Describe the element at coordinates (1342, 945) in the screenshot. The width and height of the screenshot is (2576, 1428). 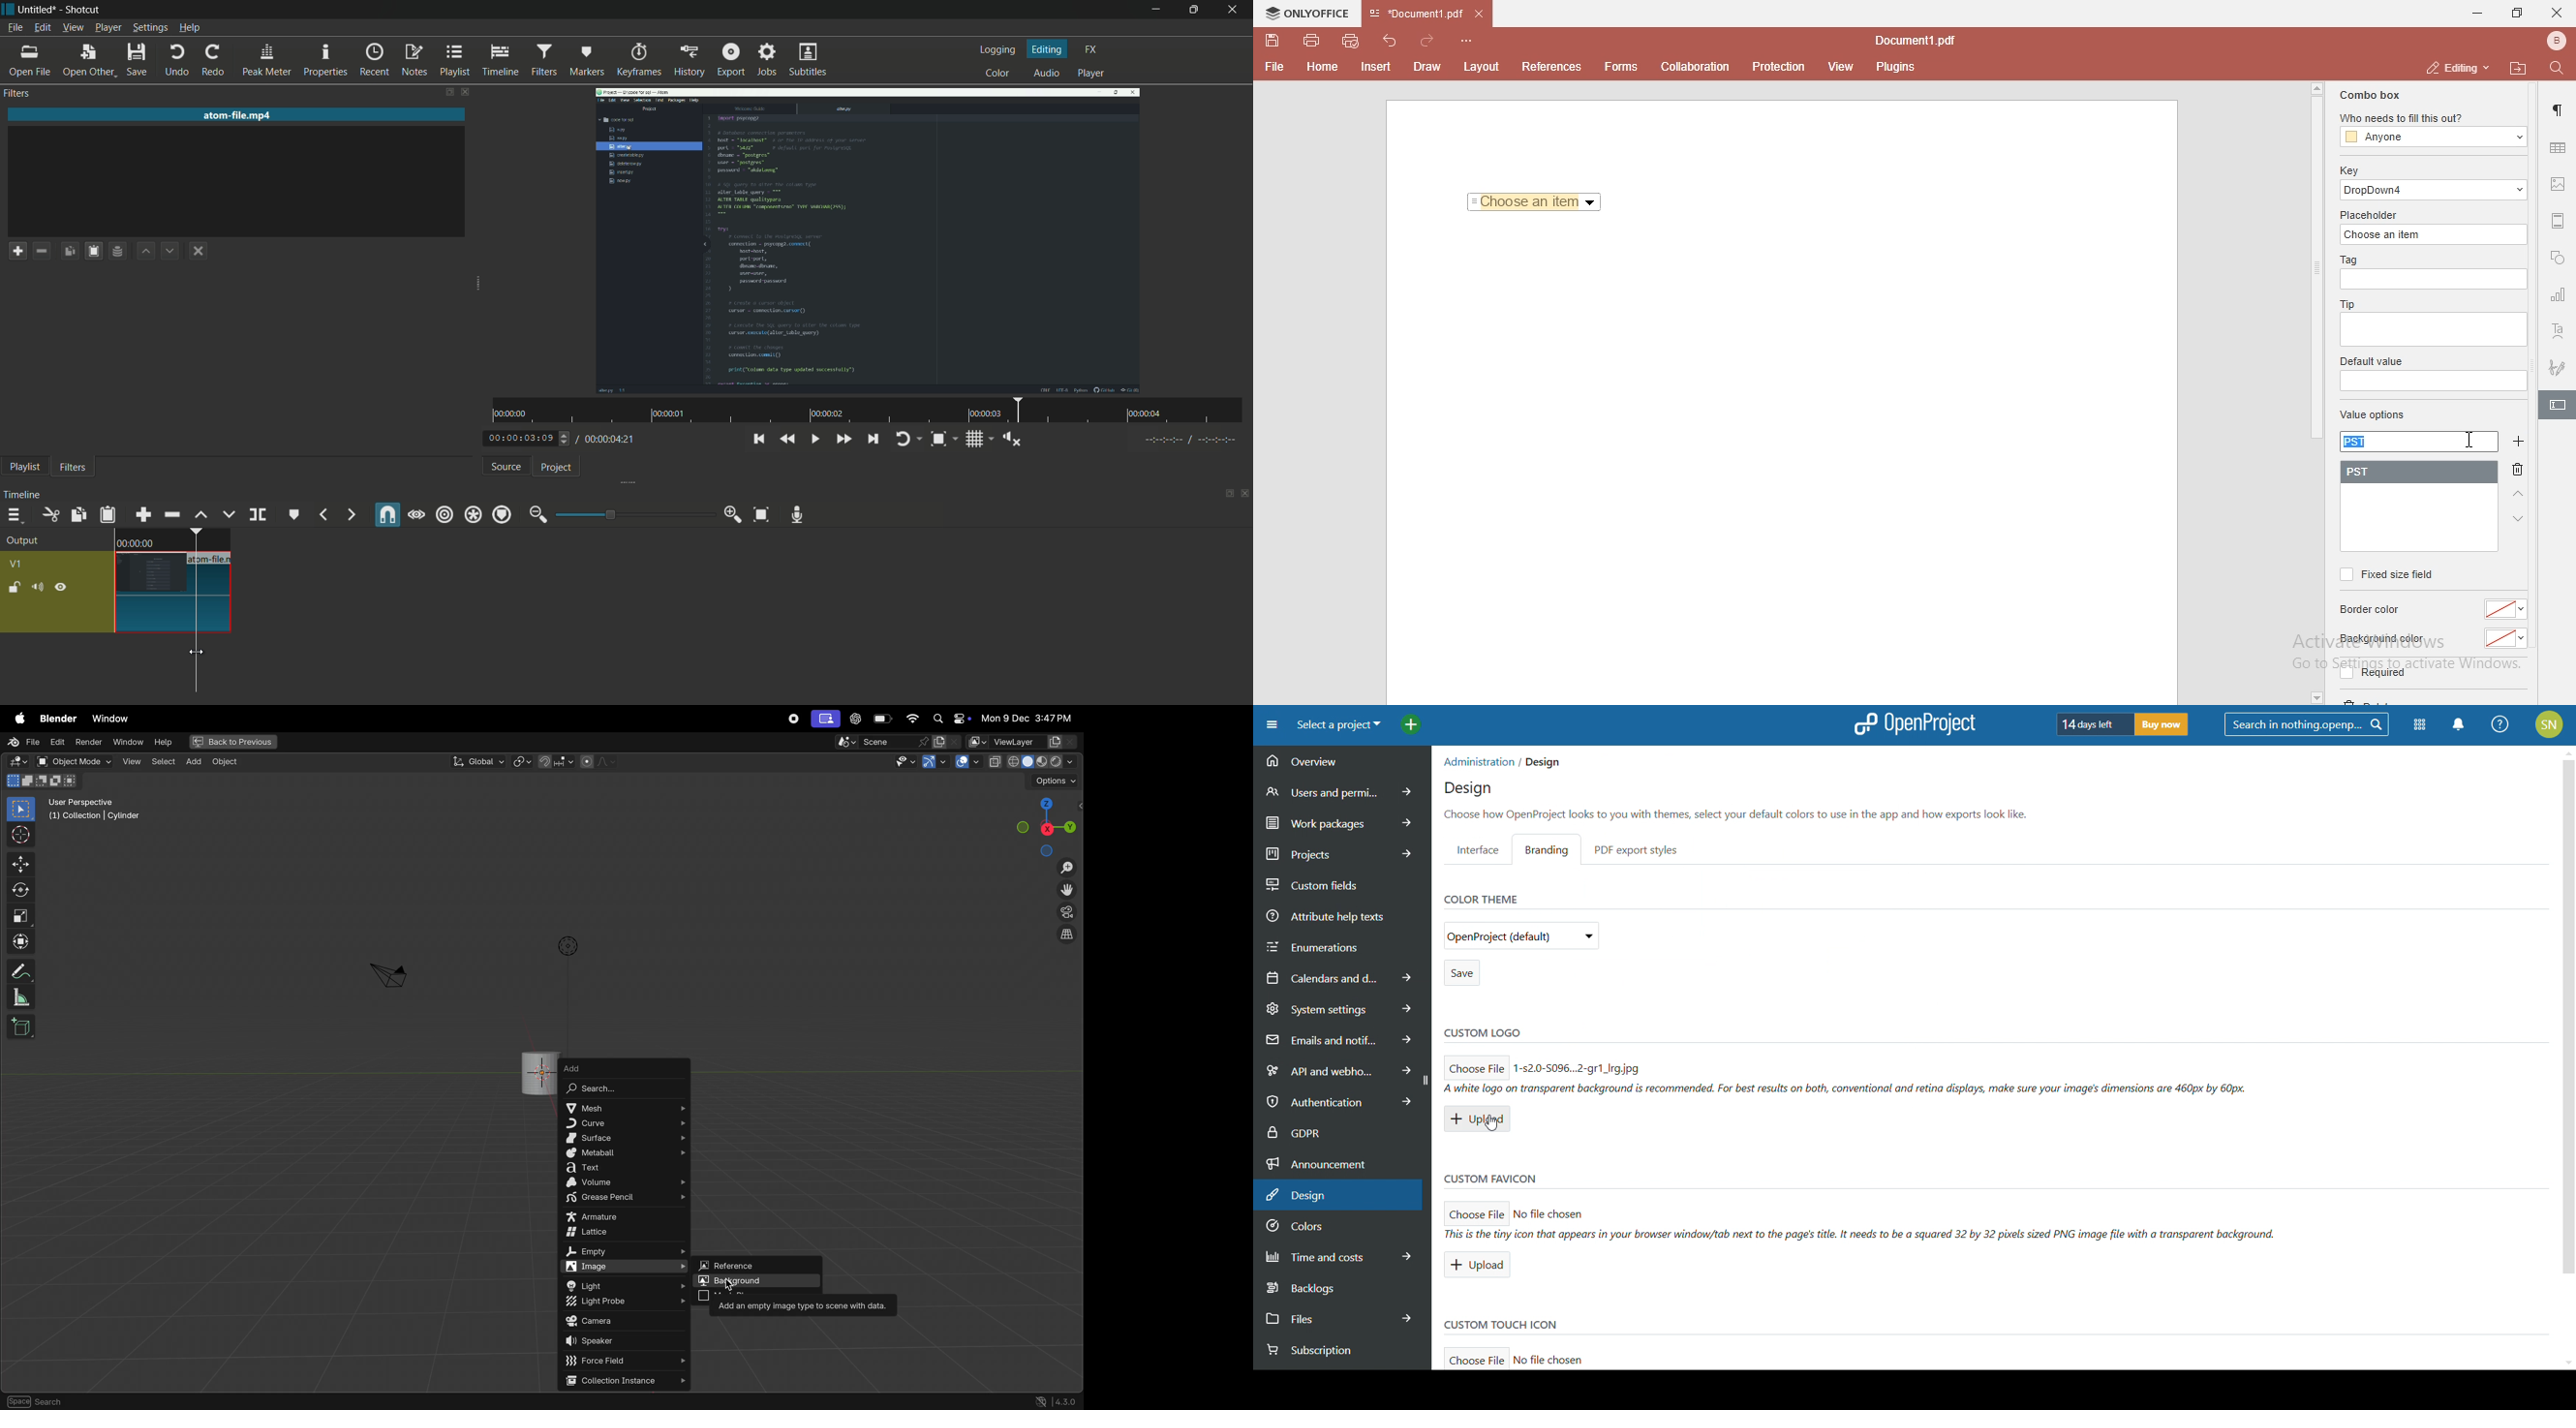
I see `enumerations` at that location.